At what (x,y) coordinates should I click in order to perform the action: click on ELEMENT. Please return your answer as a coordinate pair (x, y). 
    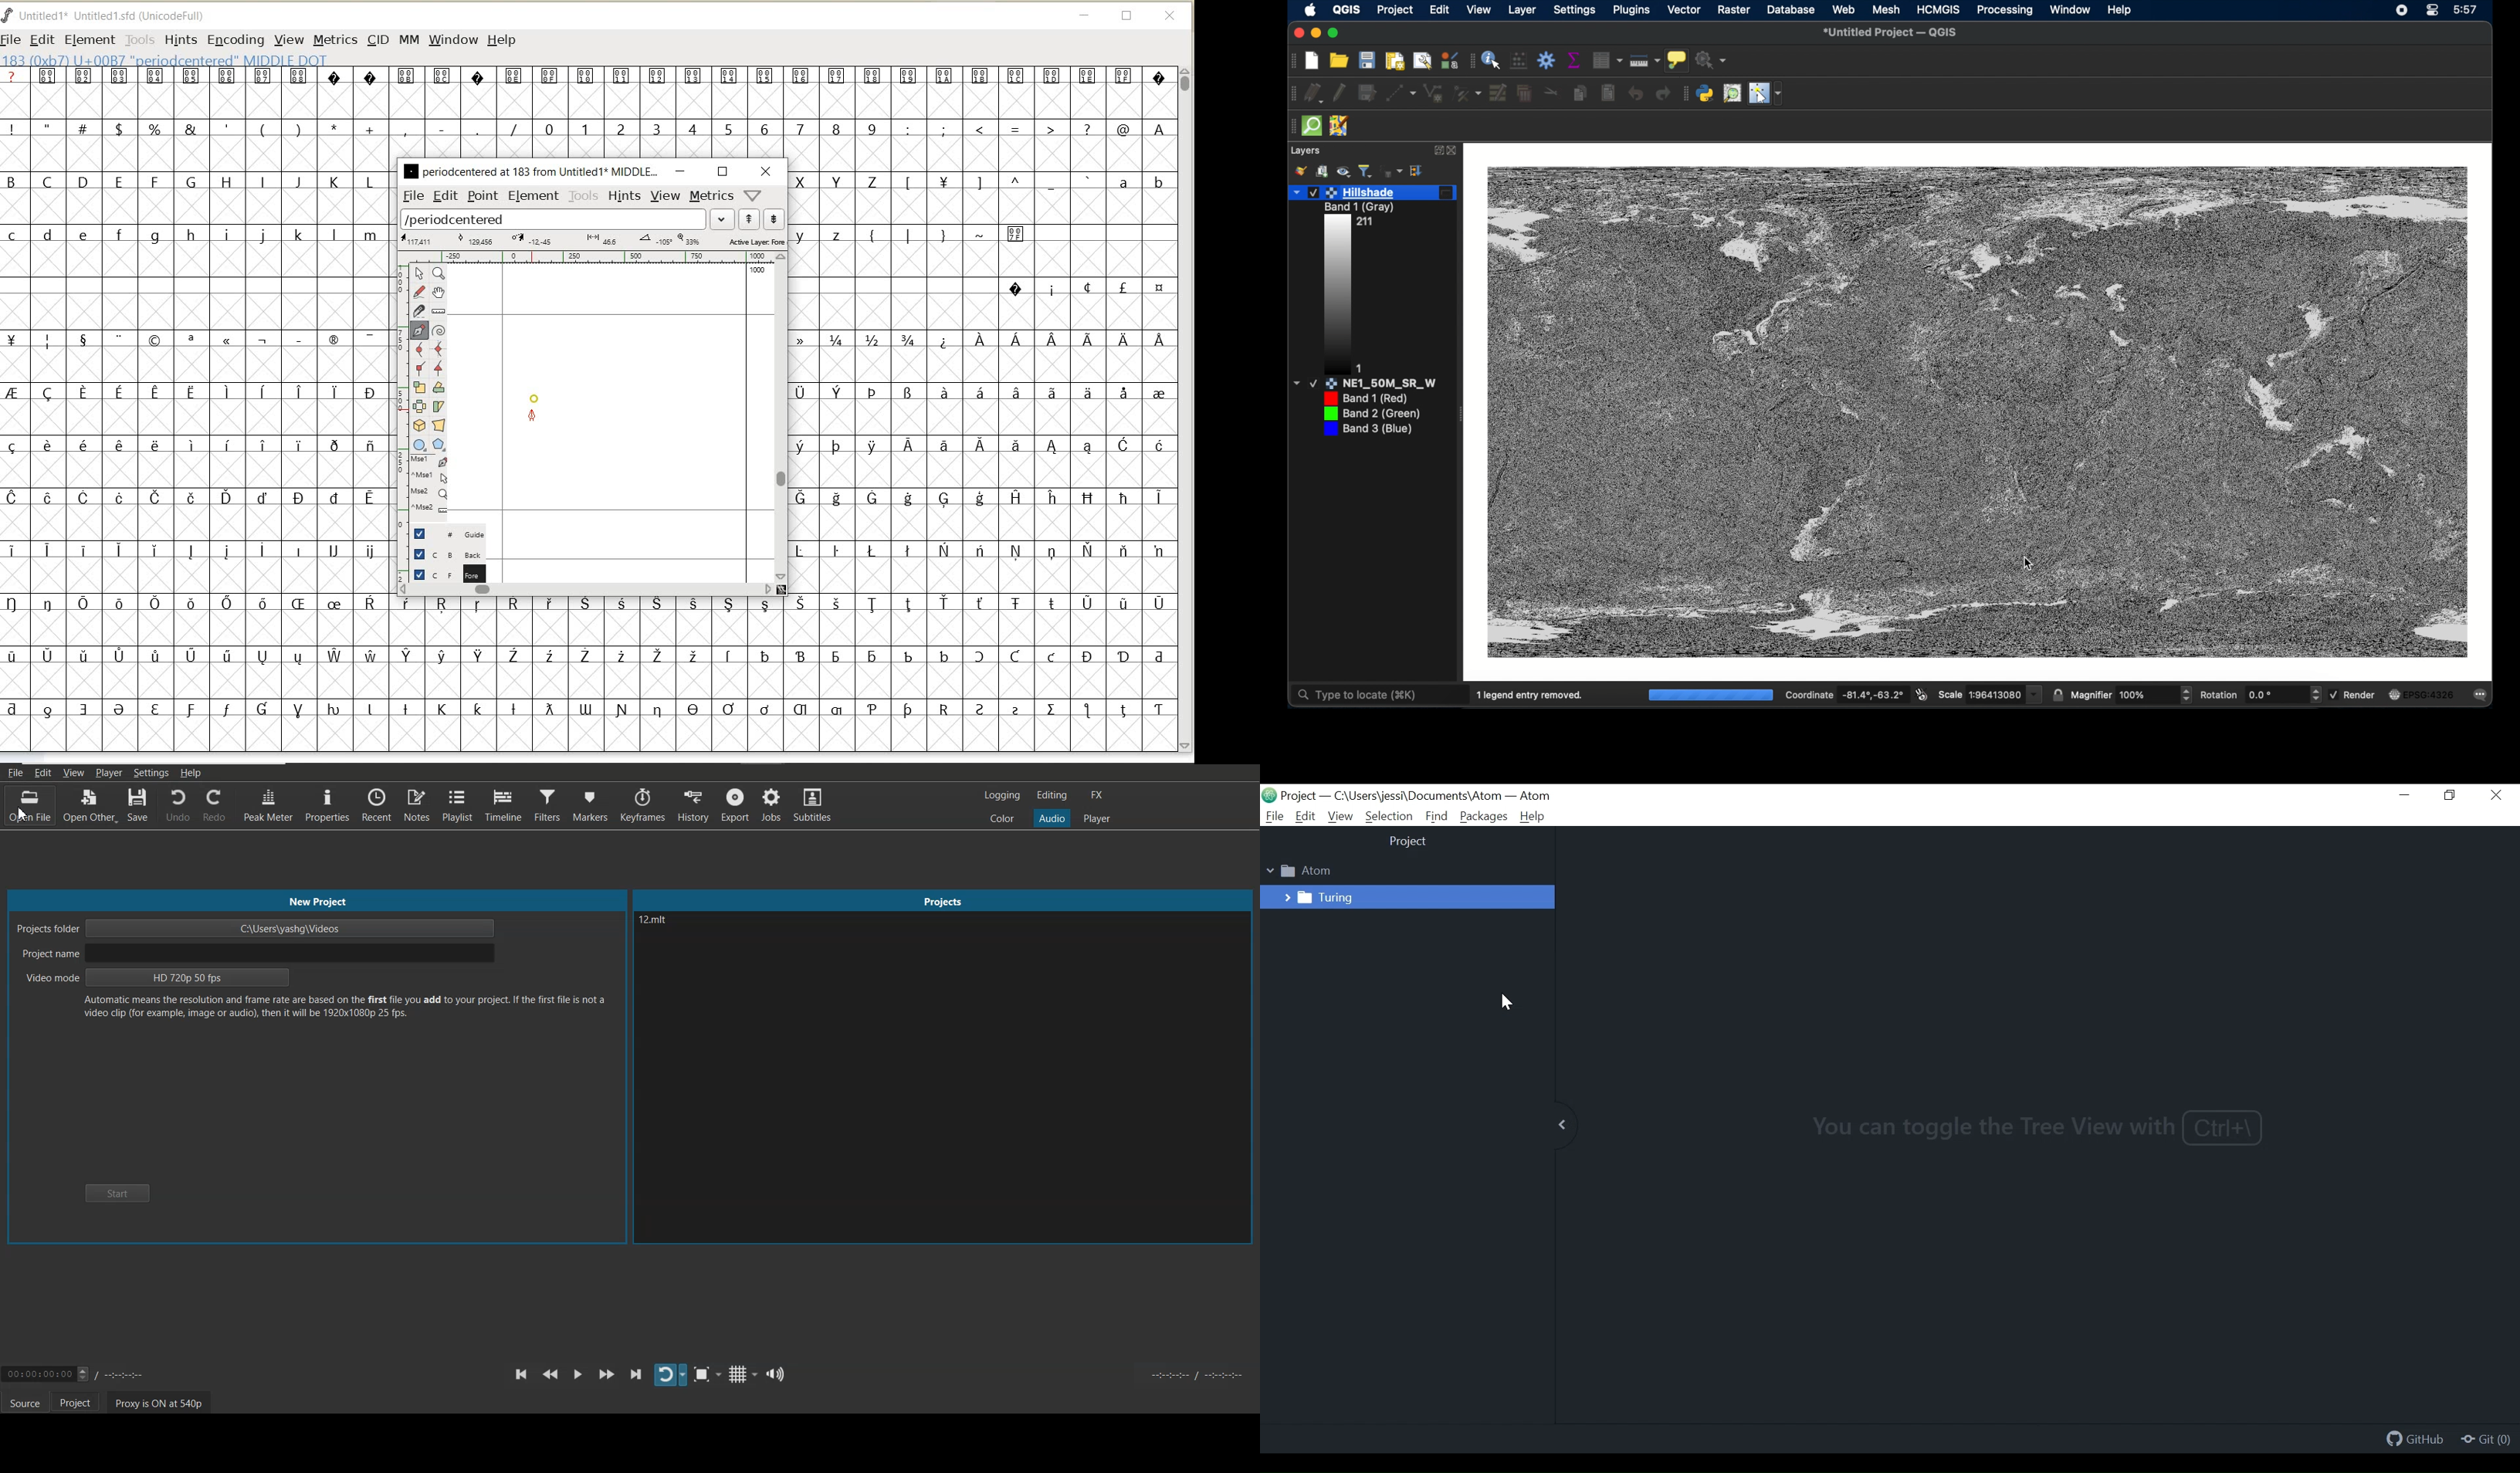
    Looking at the image, I should click on (89, 40).